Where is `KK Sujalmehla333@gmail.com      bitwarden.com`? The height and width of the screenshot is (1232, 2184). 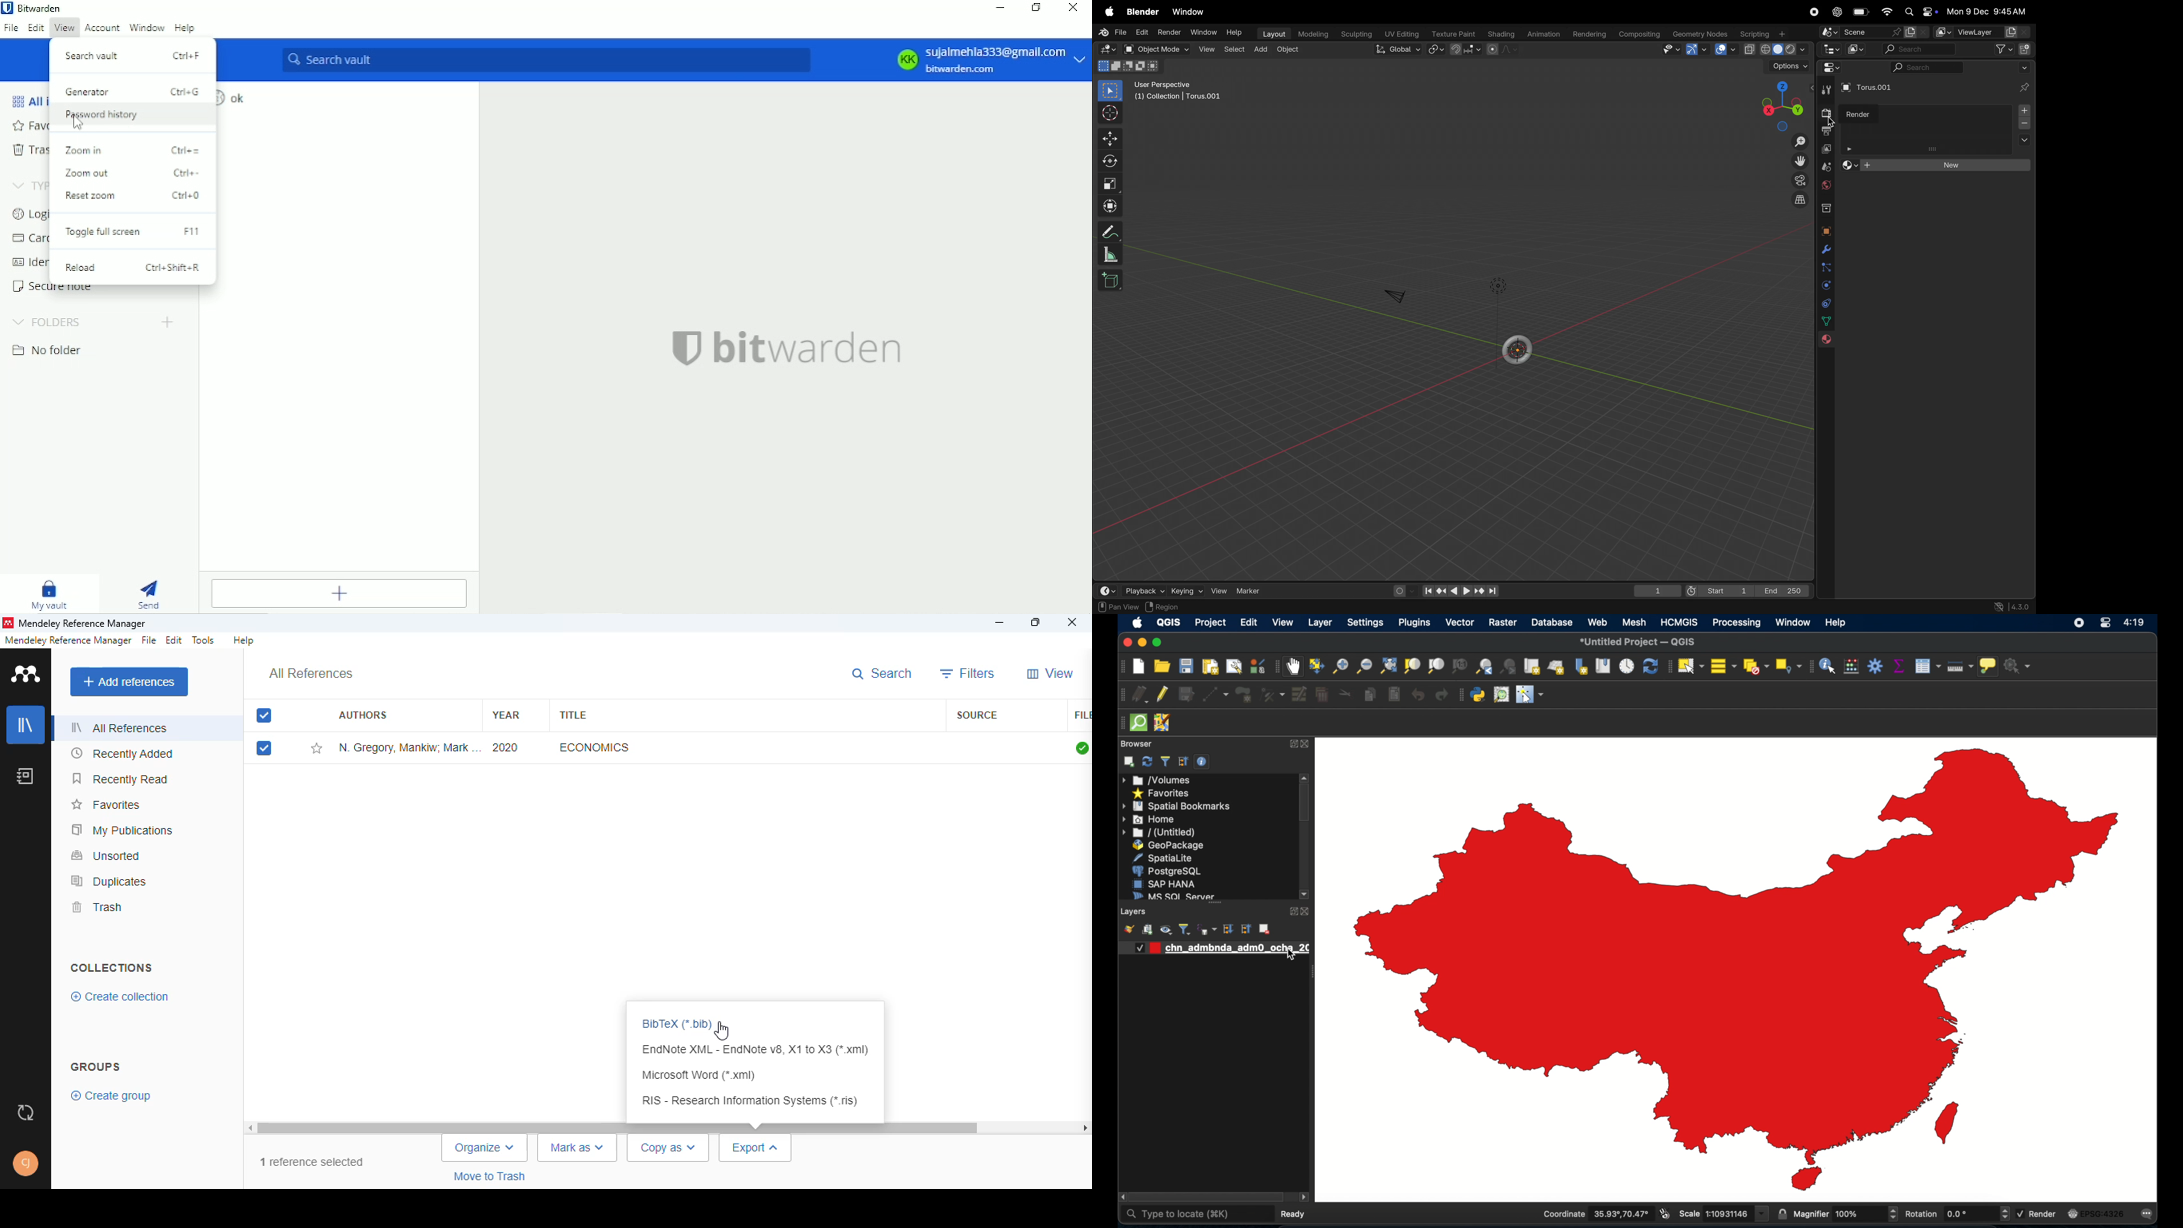
KK Sujalmehla333@gmail.com      bitwarden.com is located at coordinates (984, 59).